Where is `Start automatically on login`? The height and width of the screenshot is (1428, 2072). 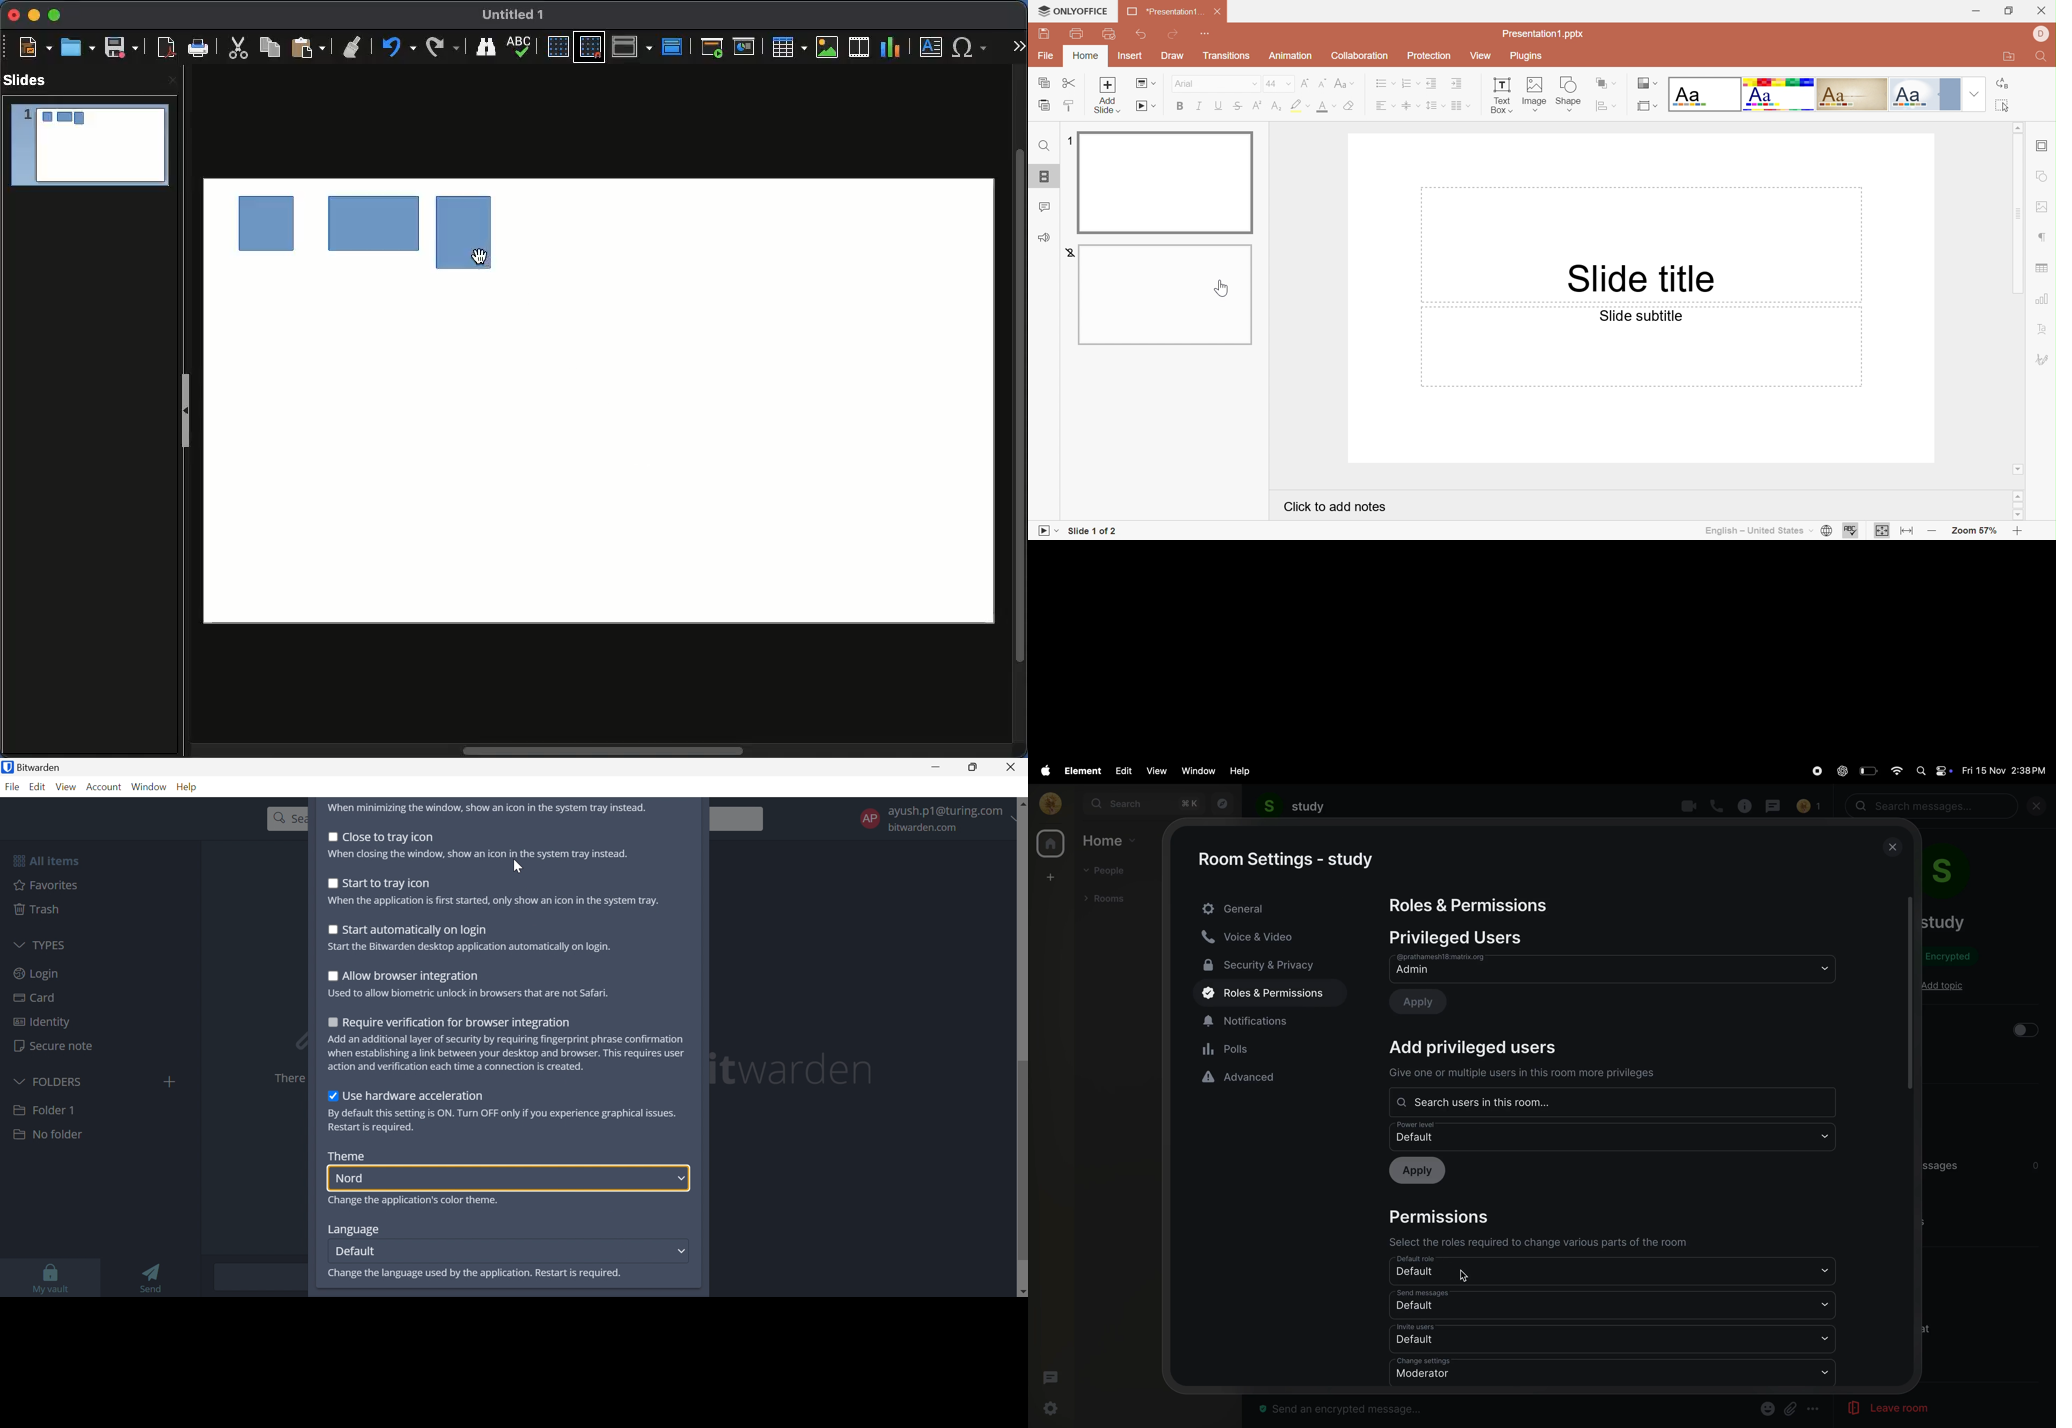 Start automatically on login is located at coordinates (416, 931).